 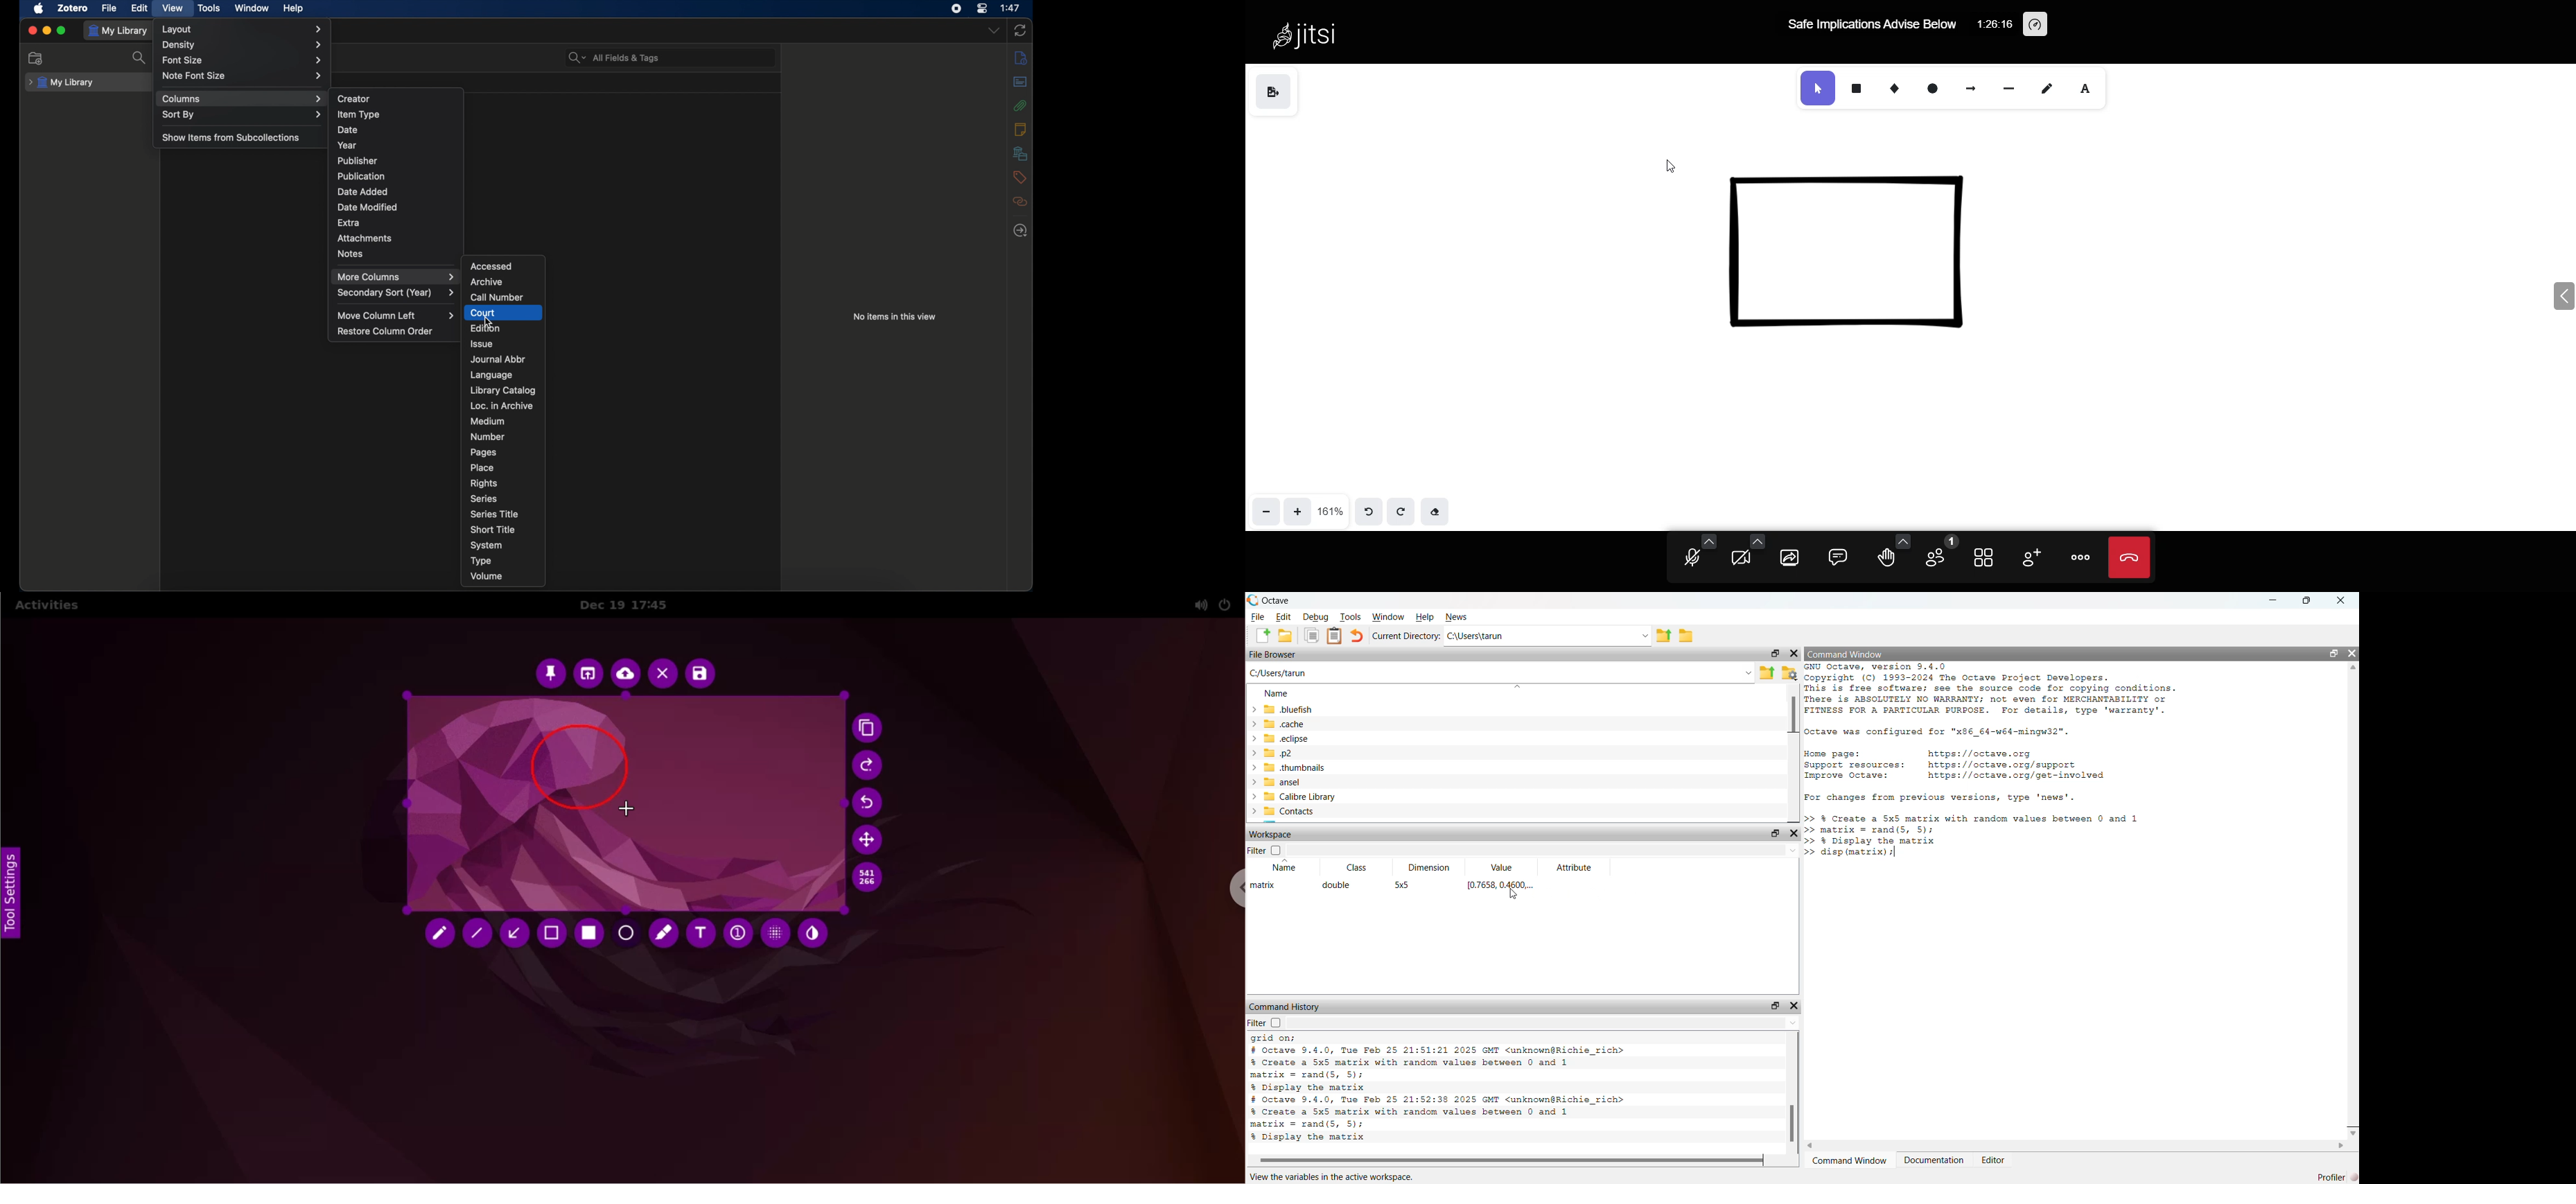 I want to click on Shape, so click(x=1856, y=250).